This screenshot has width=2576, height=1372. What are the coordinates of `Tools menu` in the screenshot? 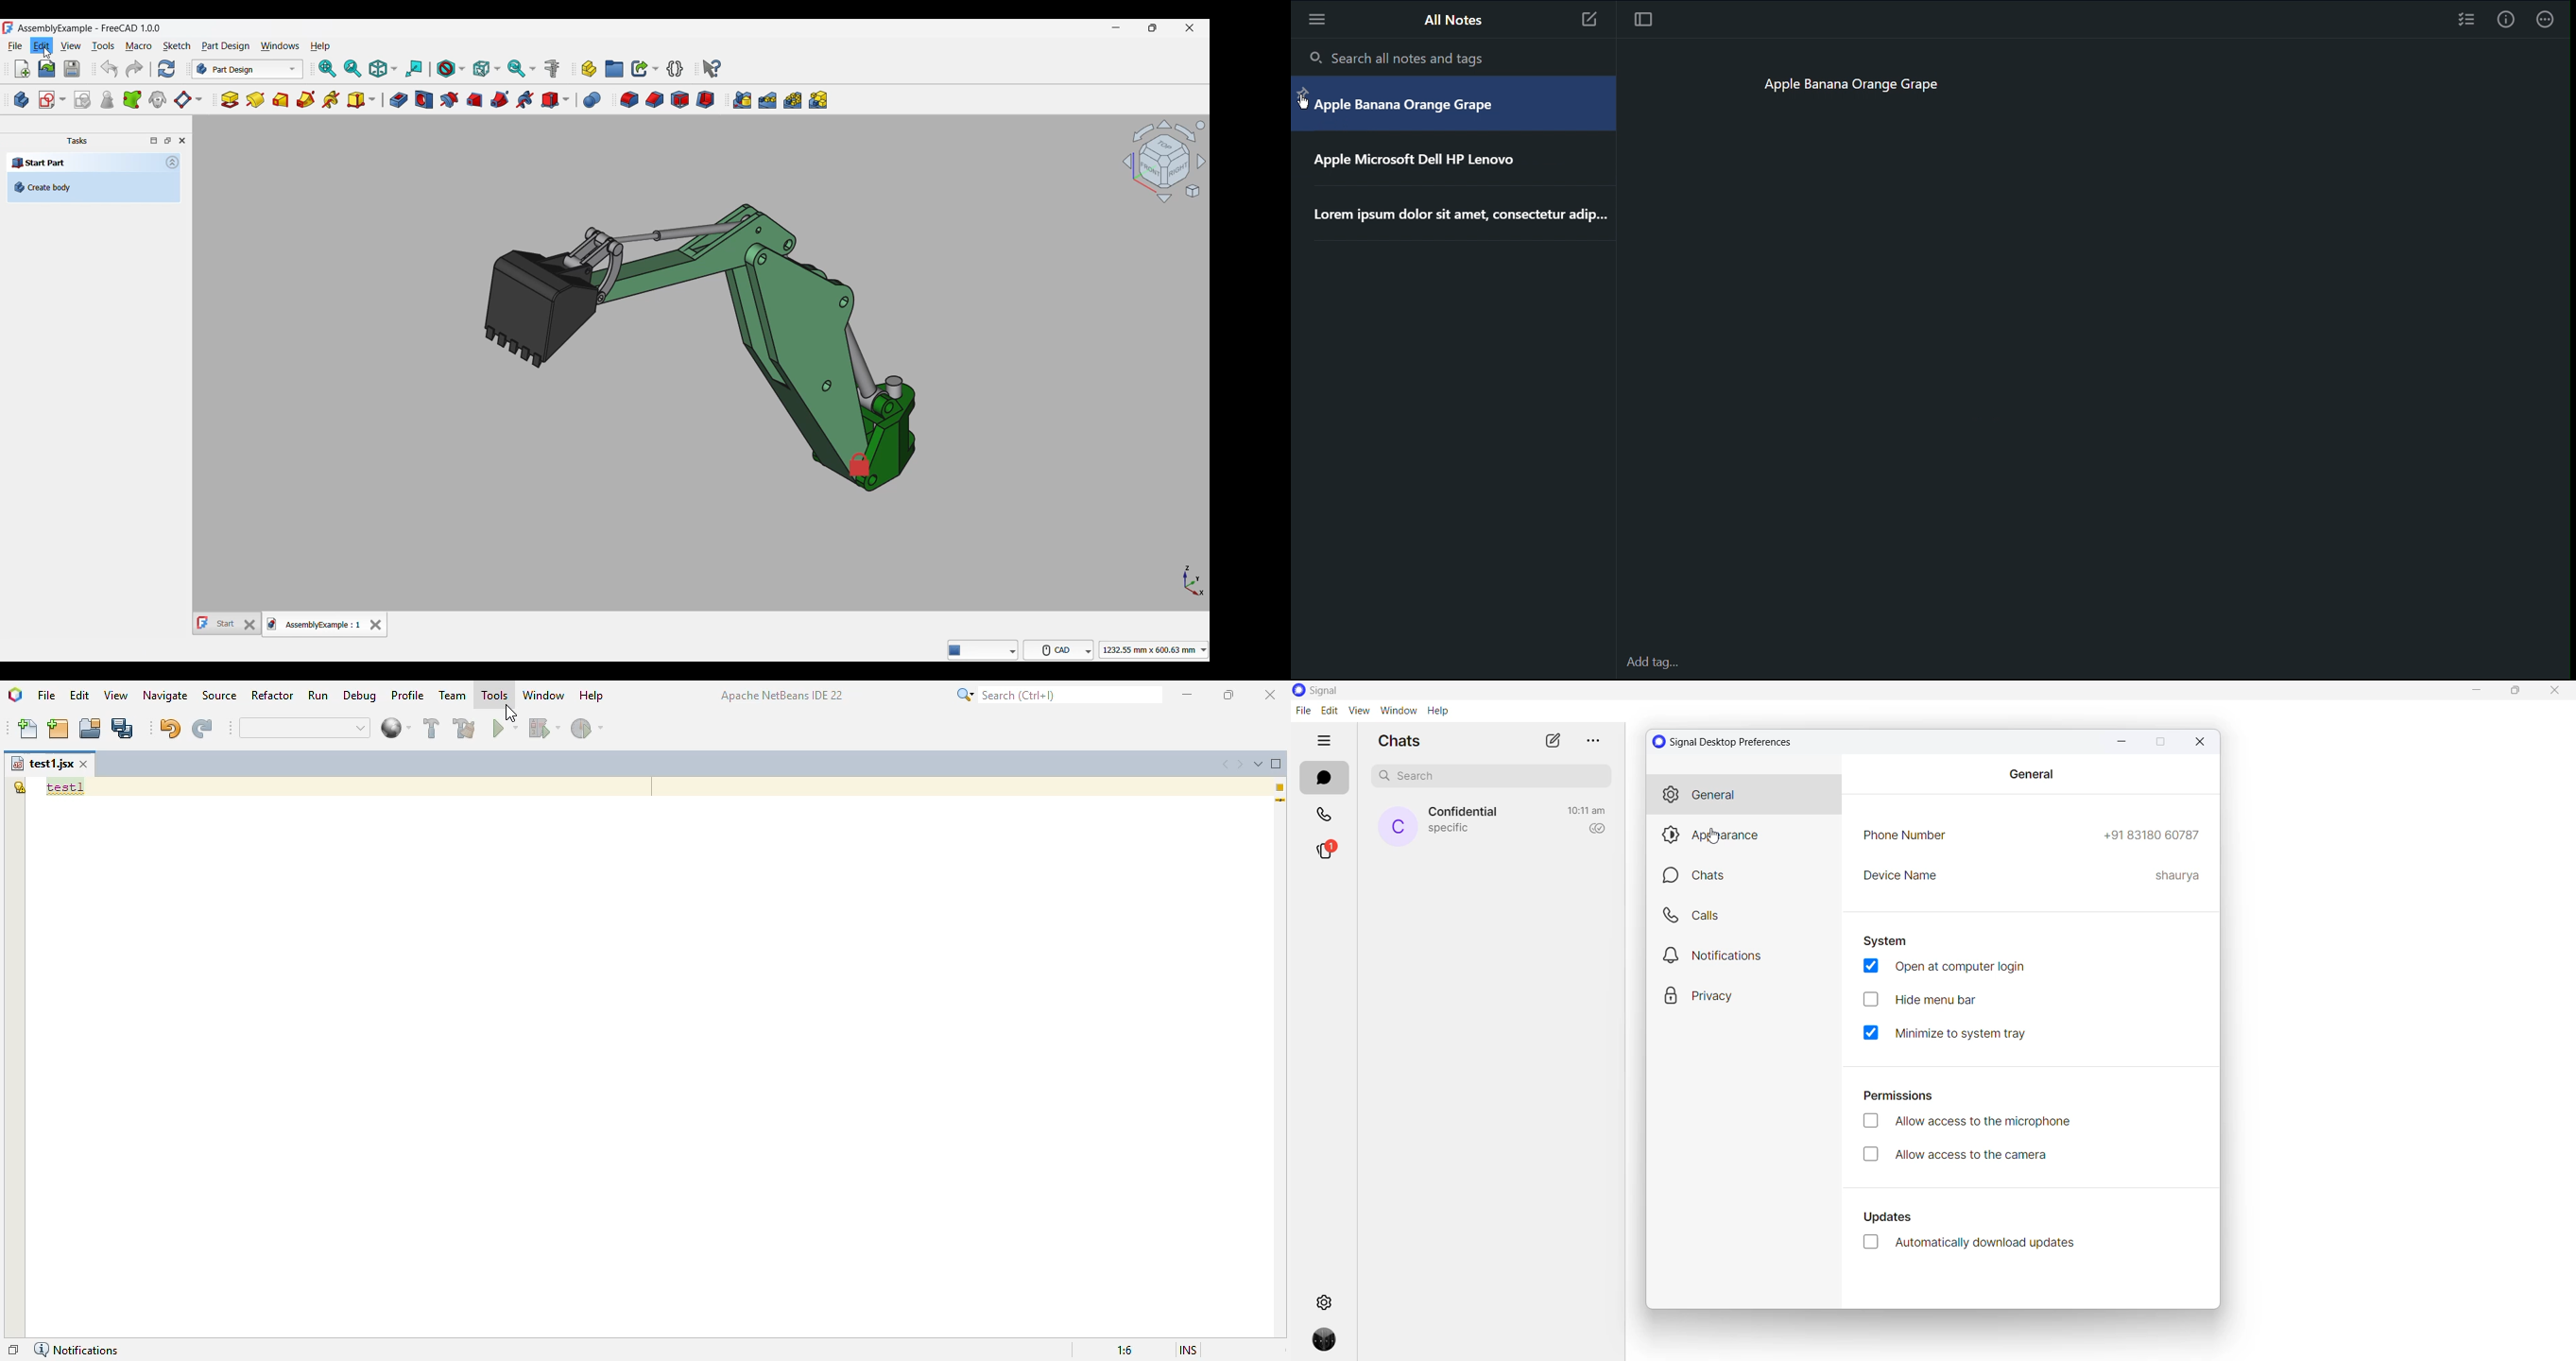 It's located at (103, 46).